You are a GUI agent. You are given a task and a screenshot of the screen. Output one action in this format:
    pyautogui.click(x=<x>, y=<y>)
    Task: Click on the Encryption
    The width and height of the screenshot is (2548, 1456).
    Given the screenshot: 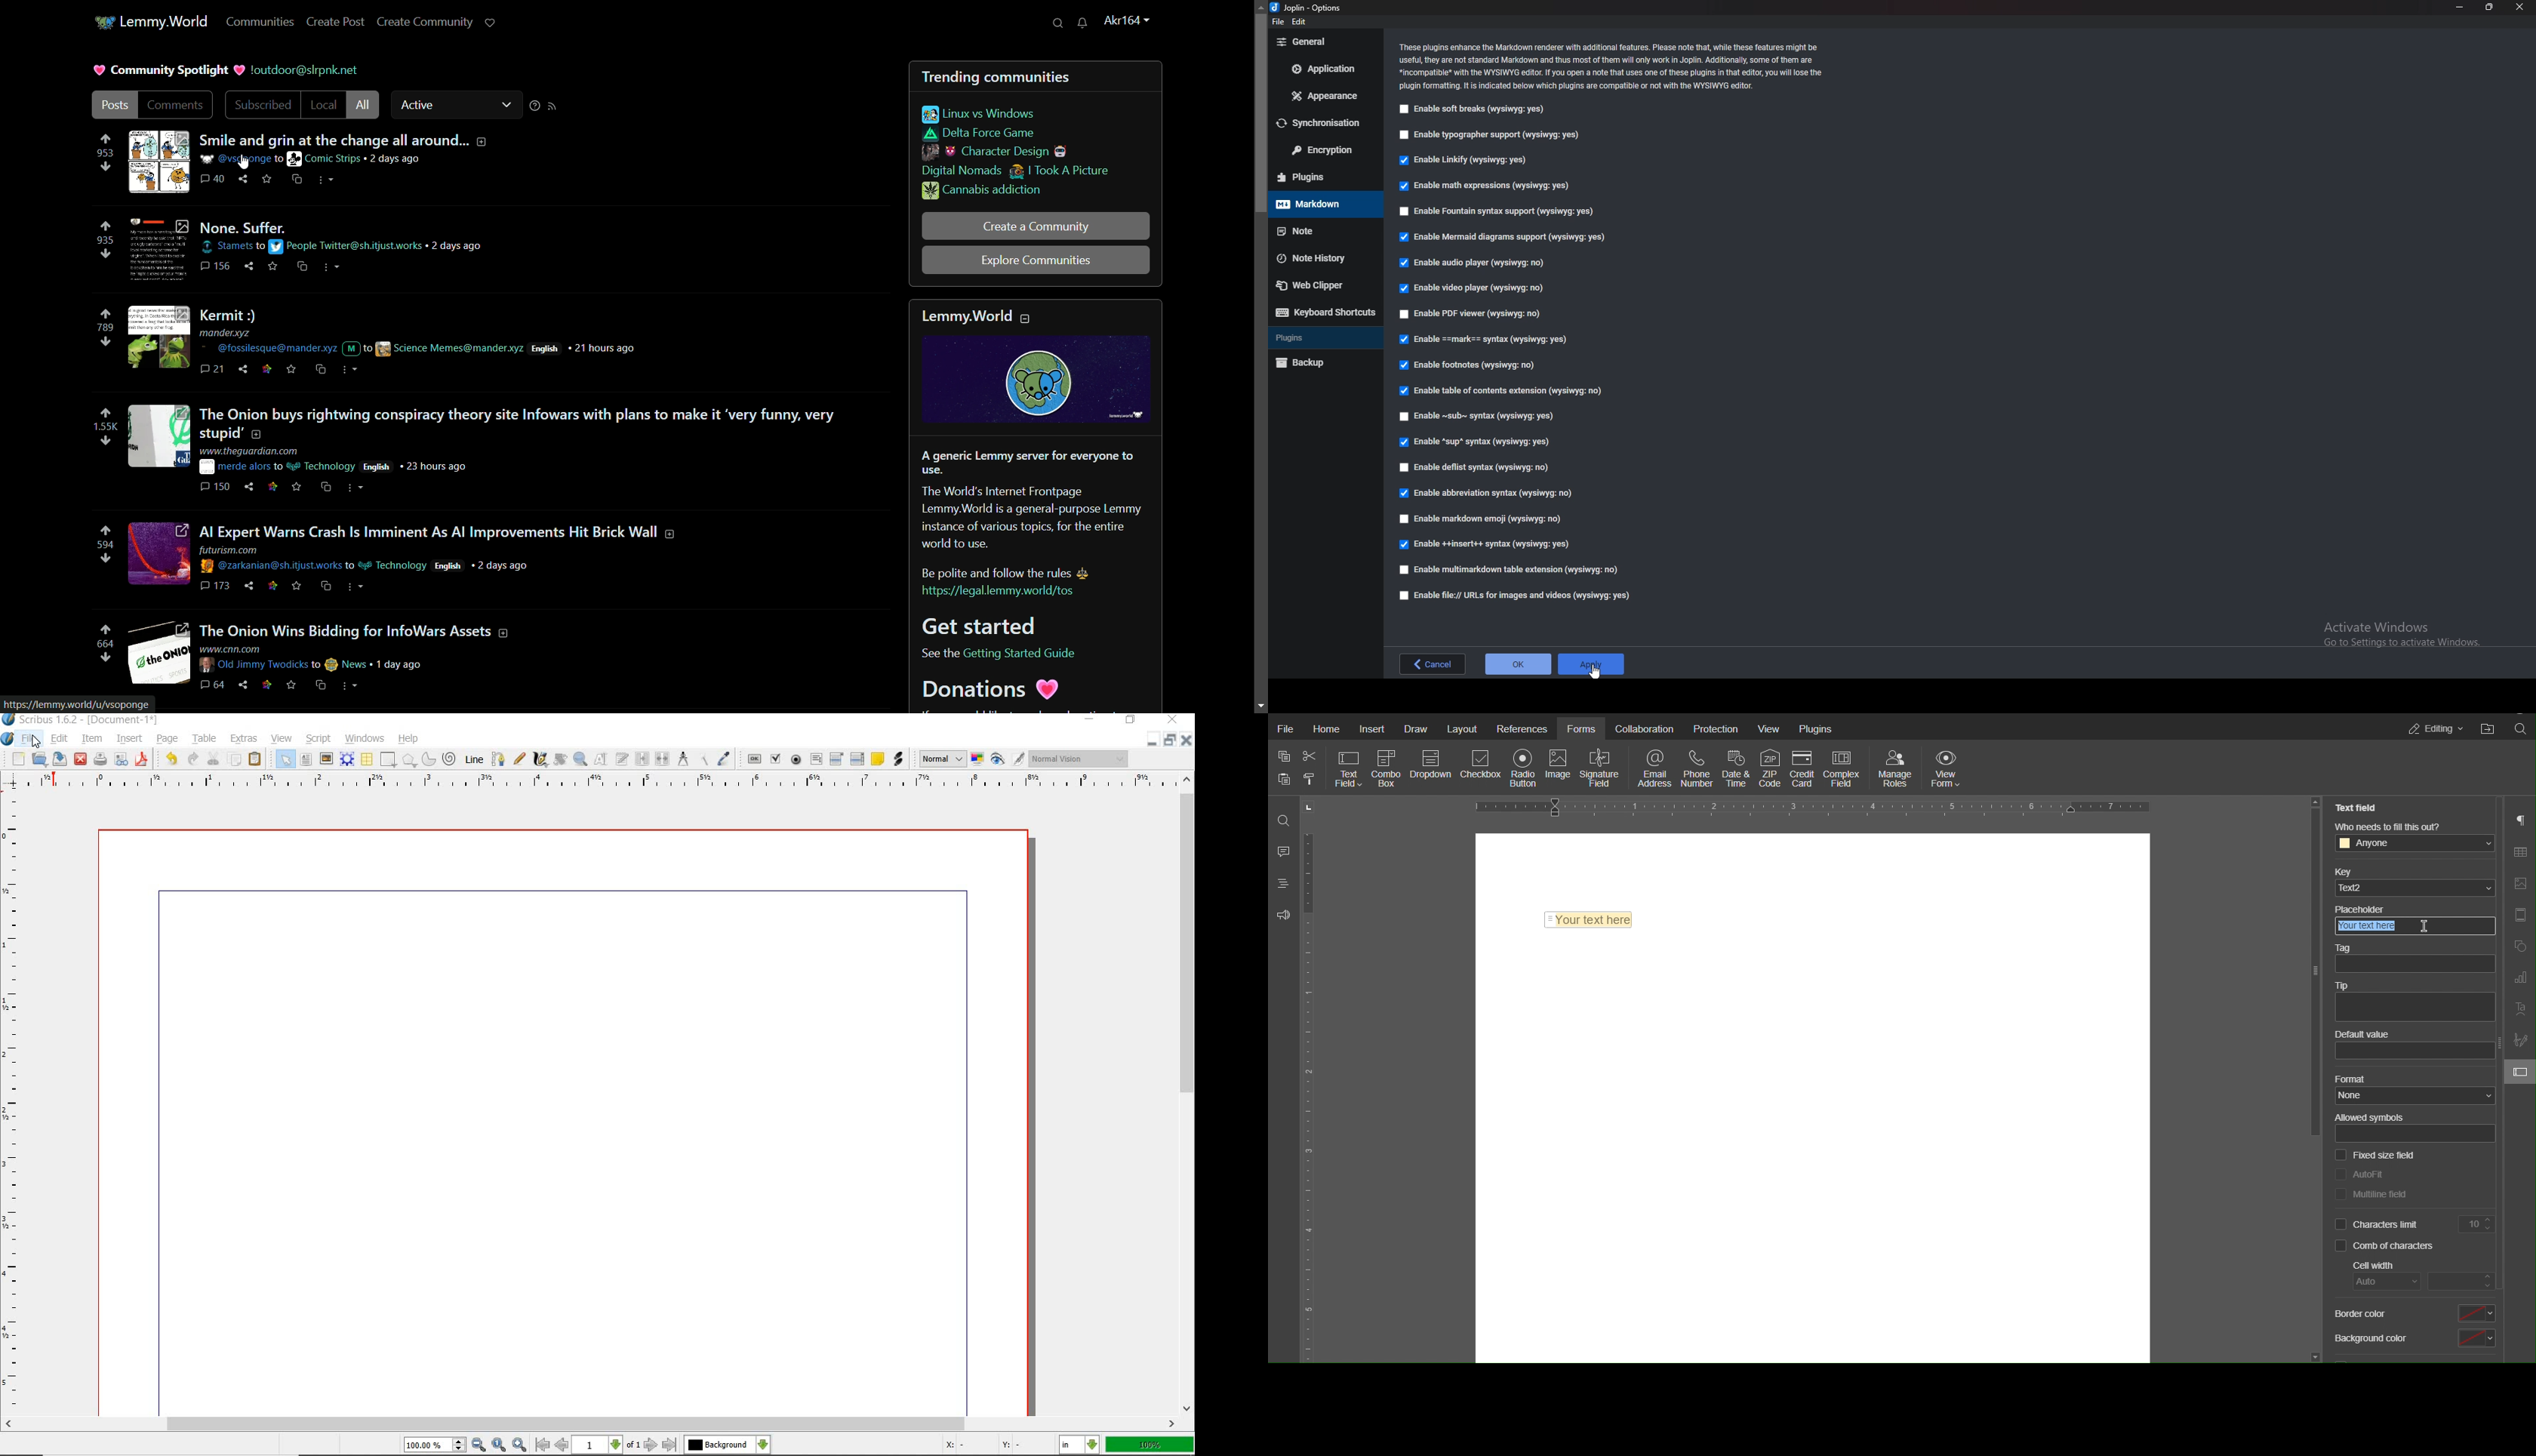 What is the action you would take?
    pyautogui.click(x=1321, y=150)
    